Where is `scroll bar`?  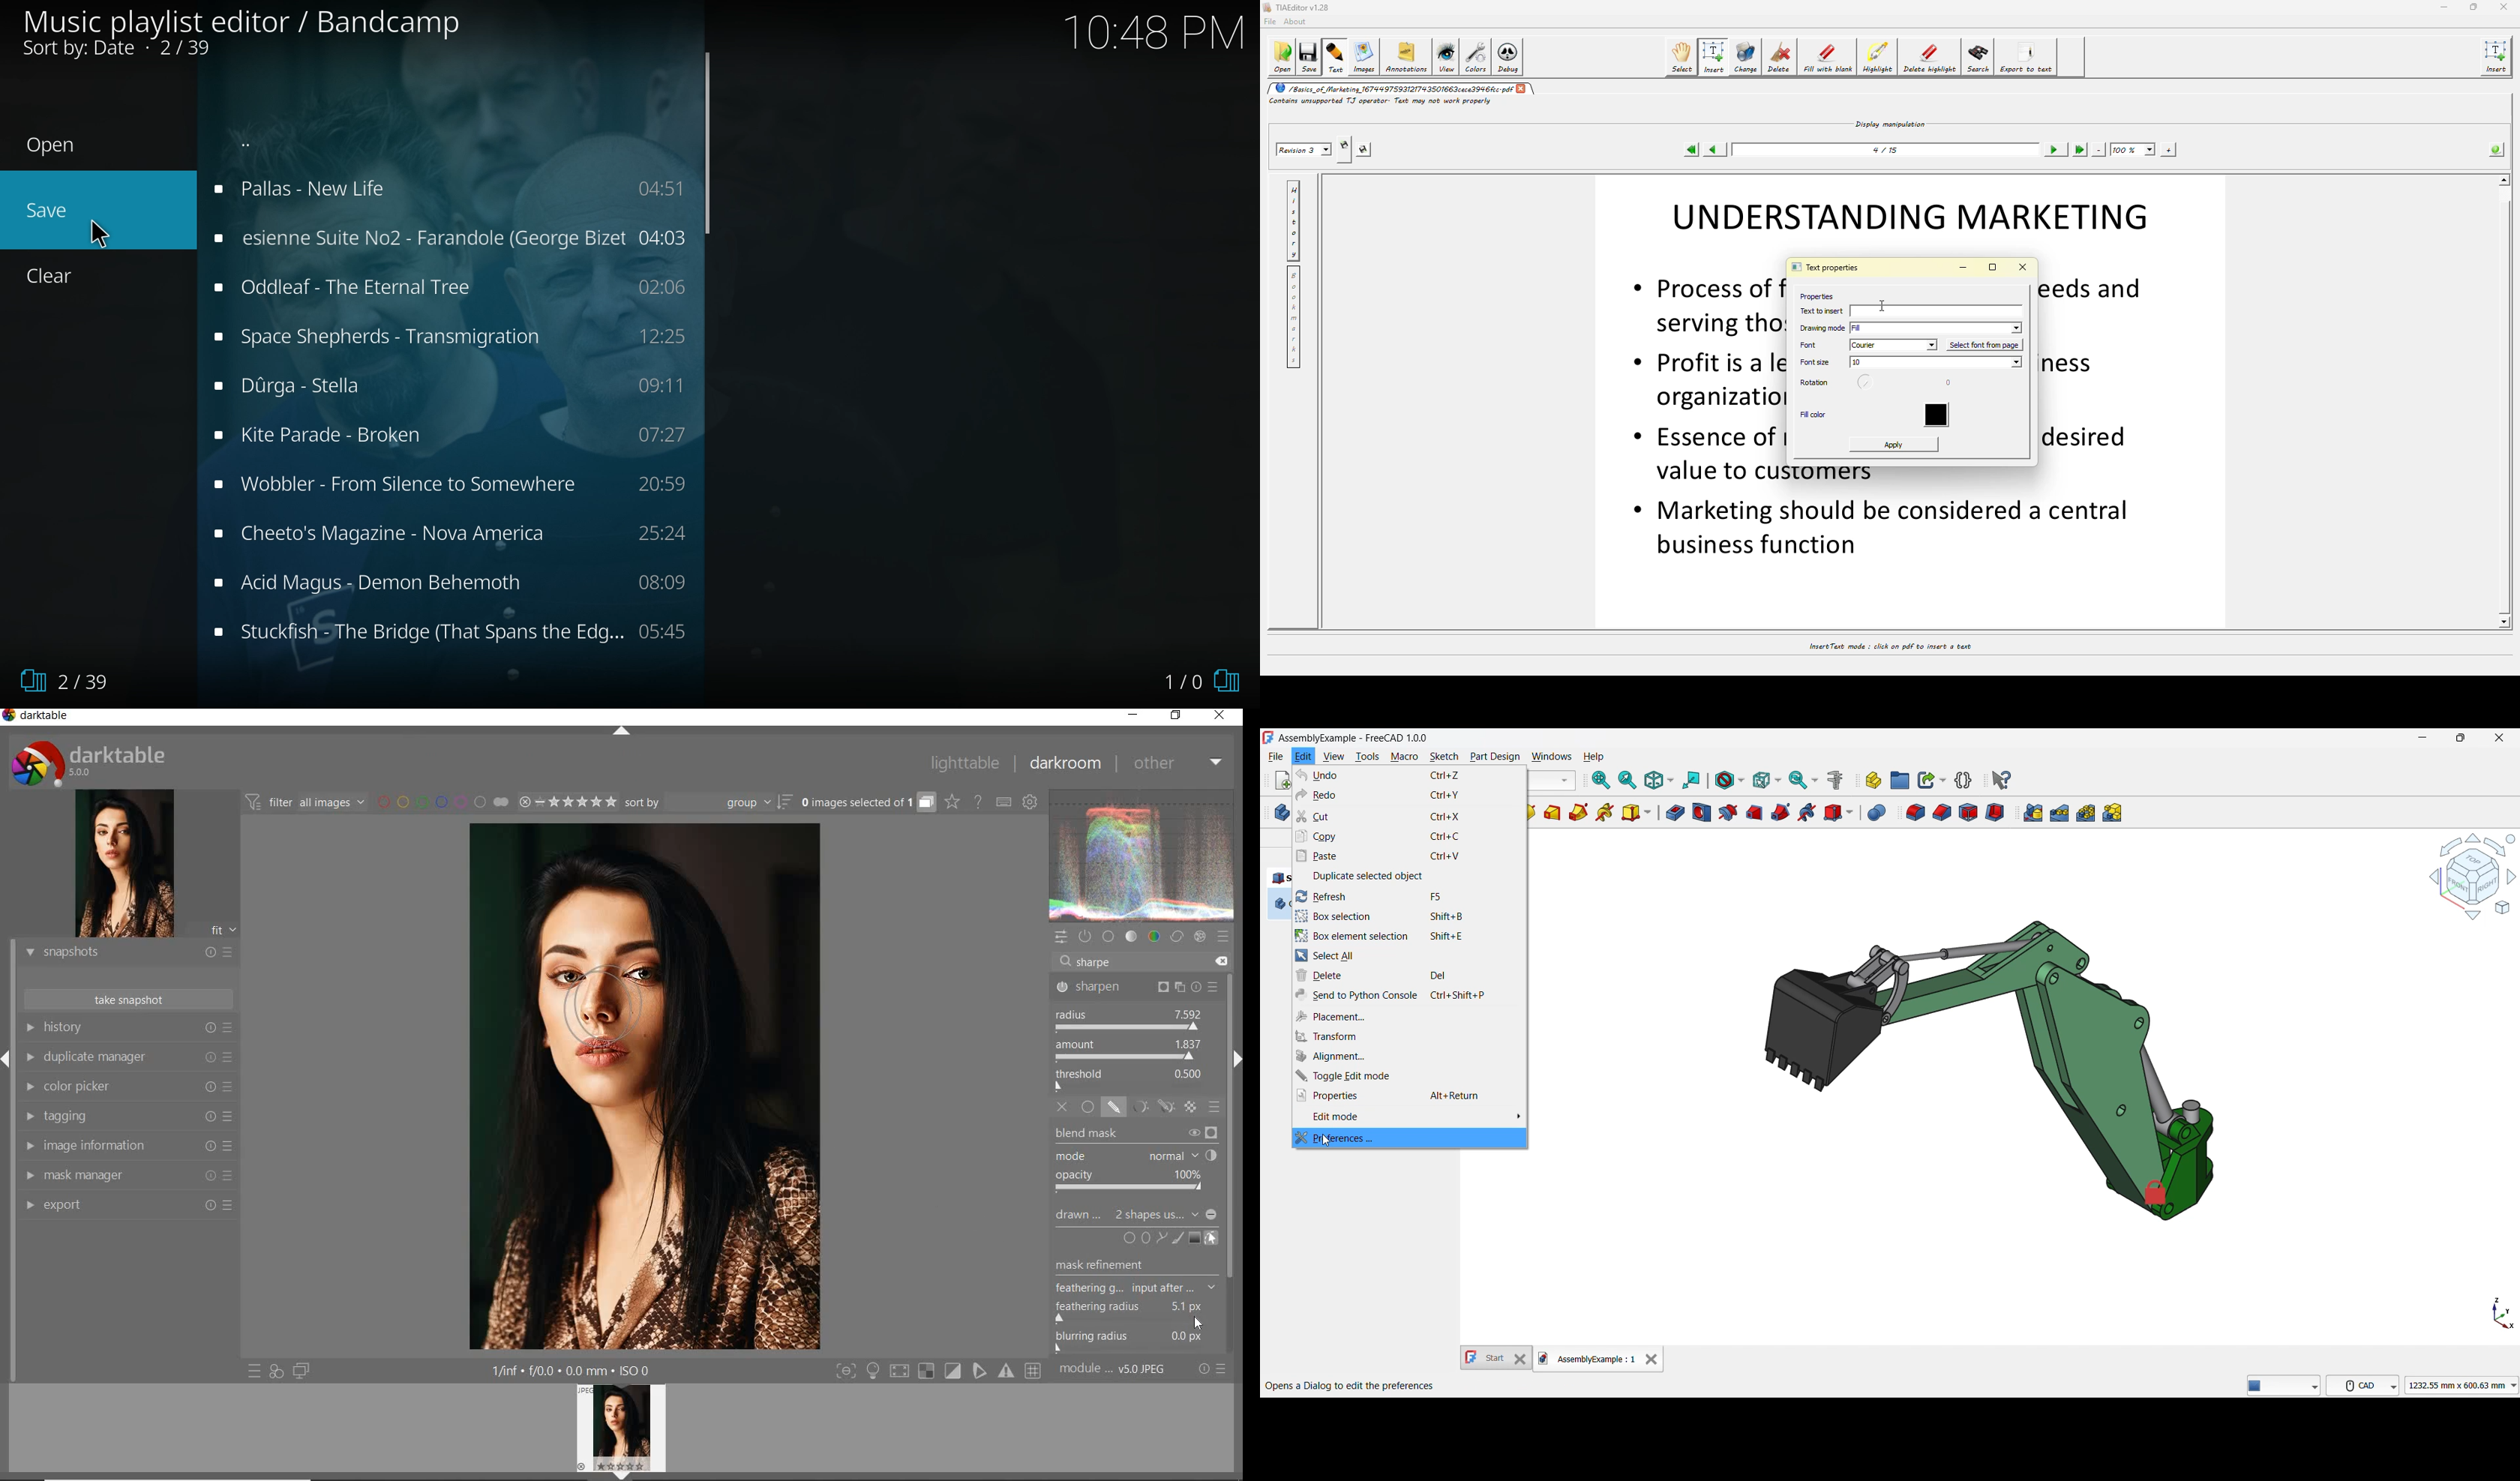 scroll bar is located at coordinates (707, 144).